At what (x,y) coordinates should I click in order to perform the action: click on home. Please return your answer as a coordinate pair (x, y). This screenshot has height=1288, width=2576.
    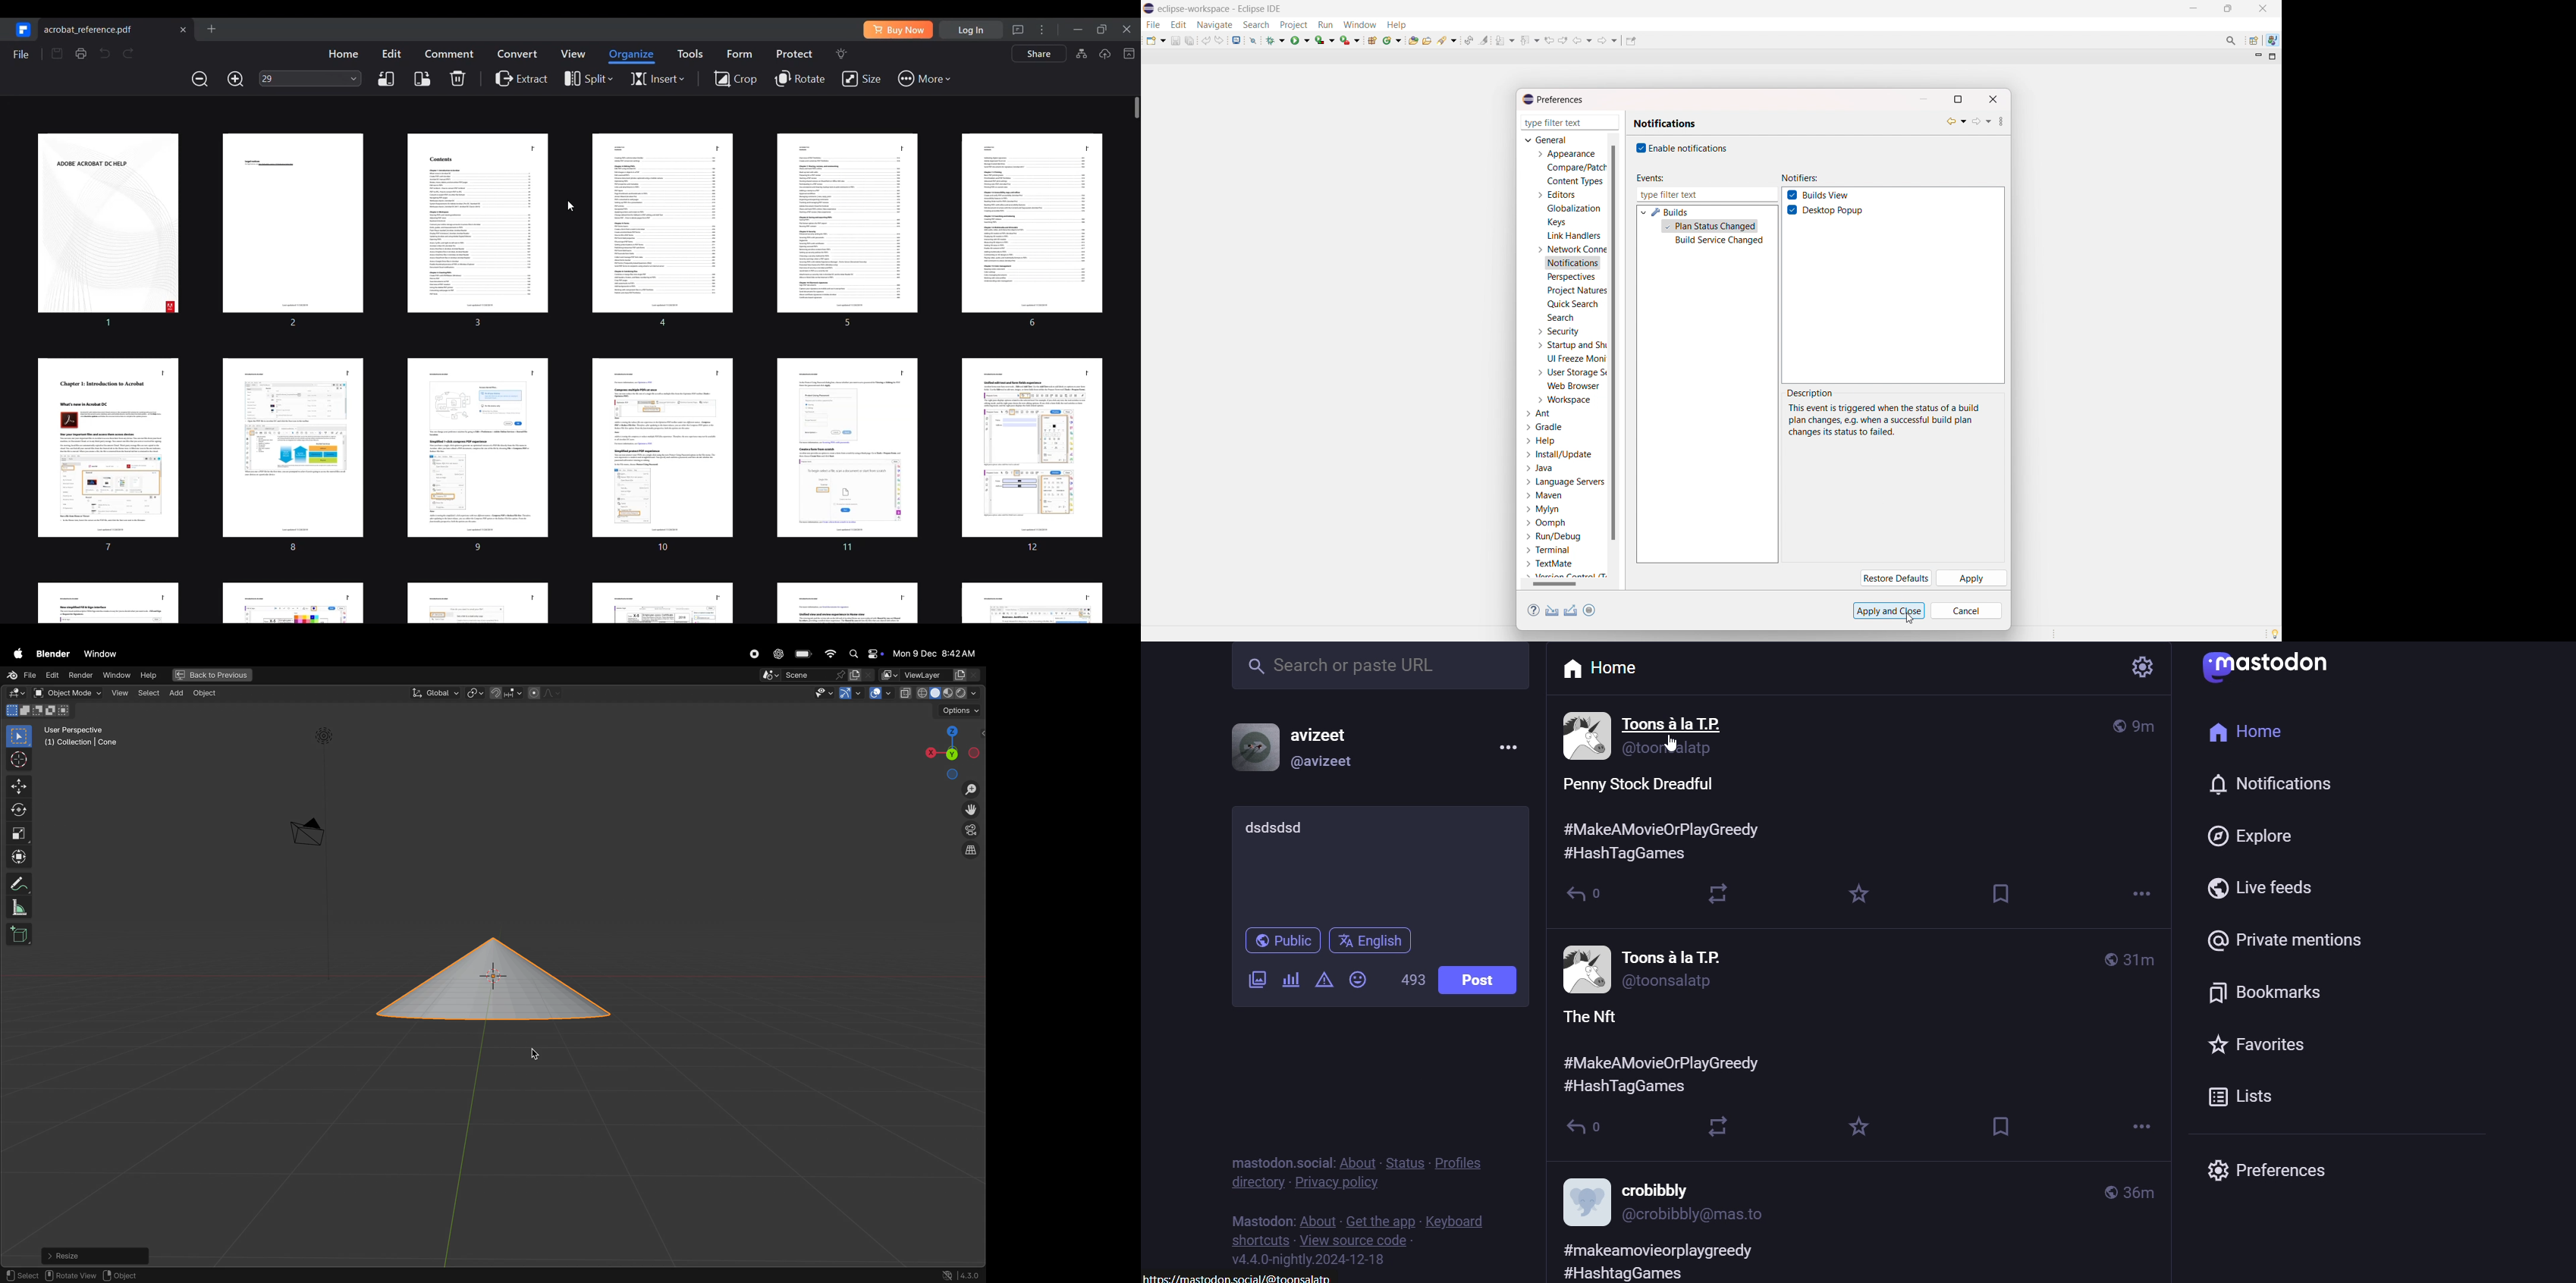
    Looking at the image, I should click on (2243, 731).